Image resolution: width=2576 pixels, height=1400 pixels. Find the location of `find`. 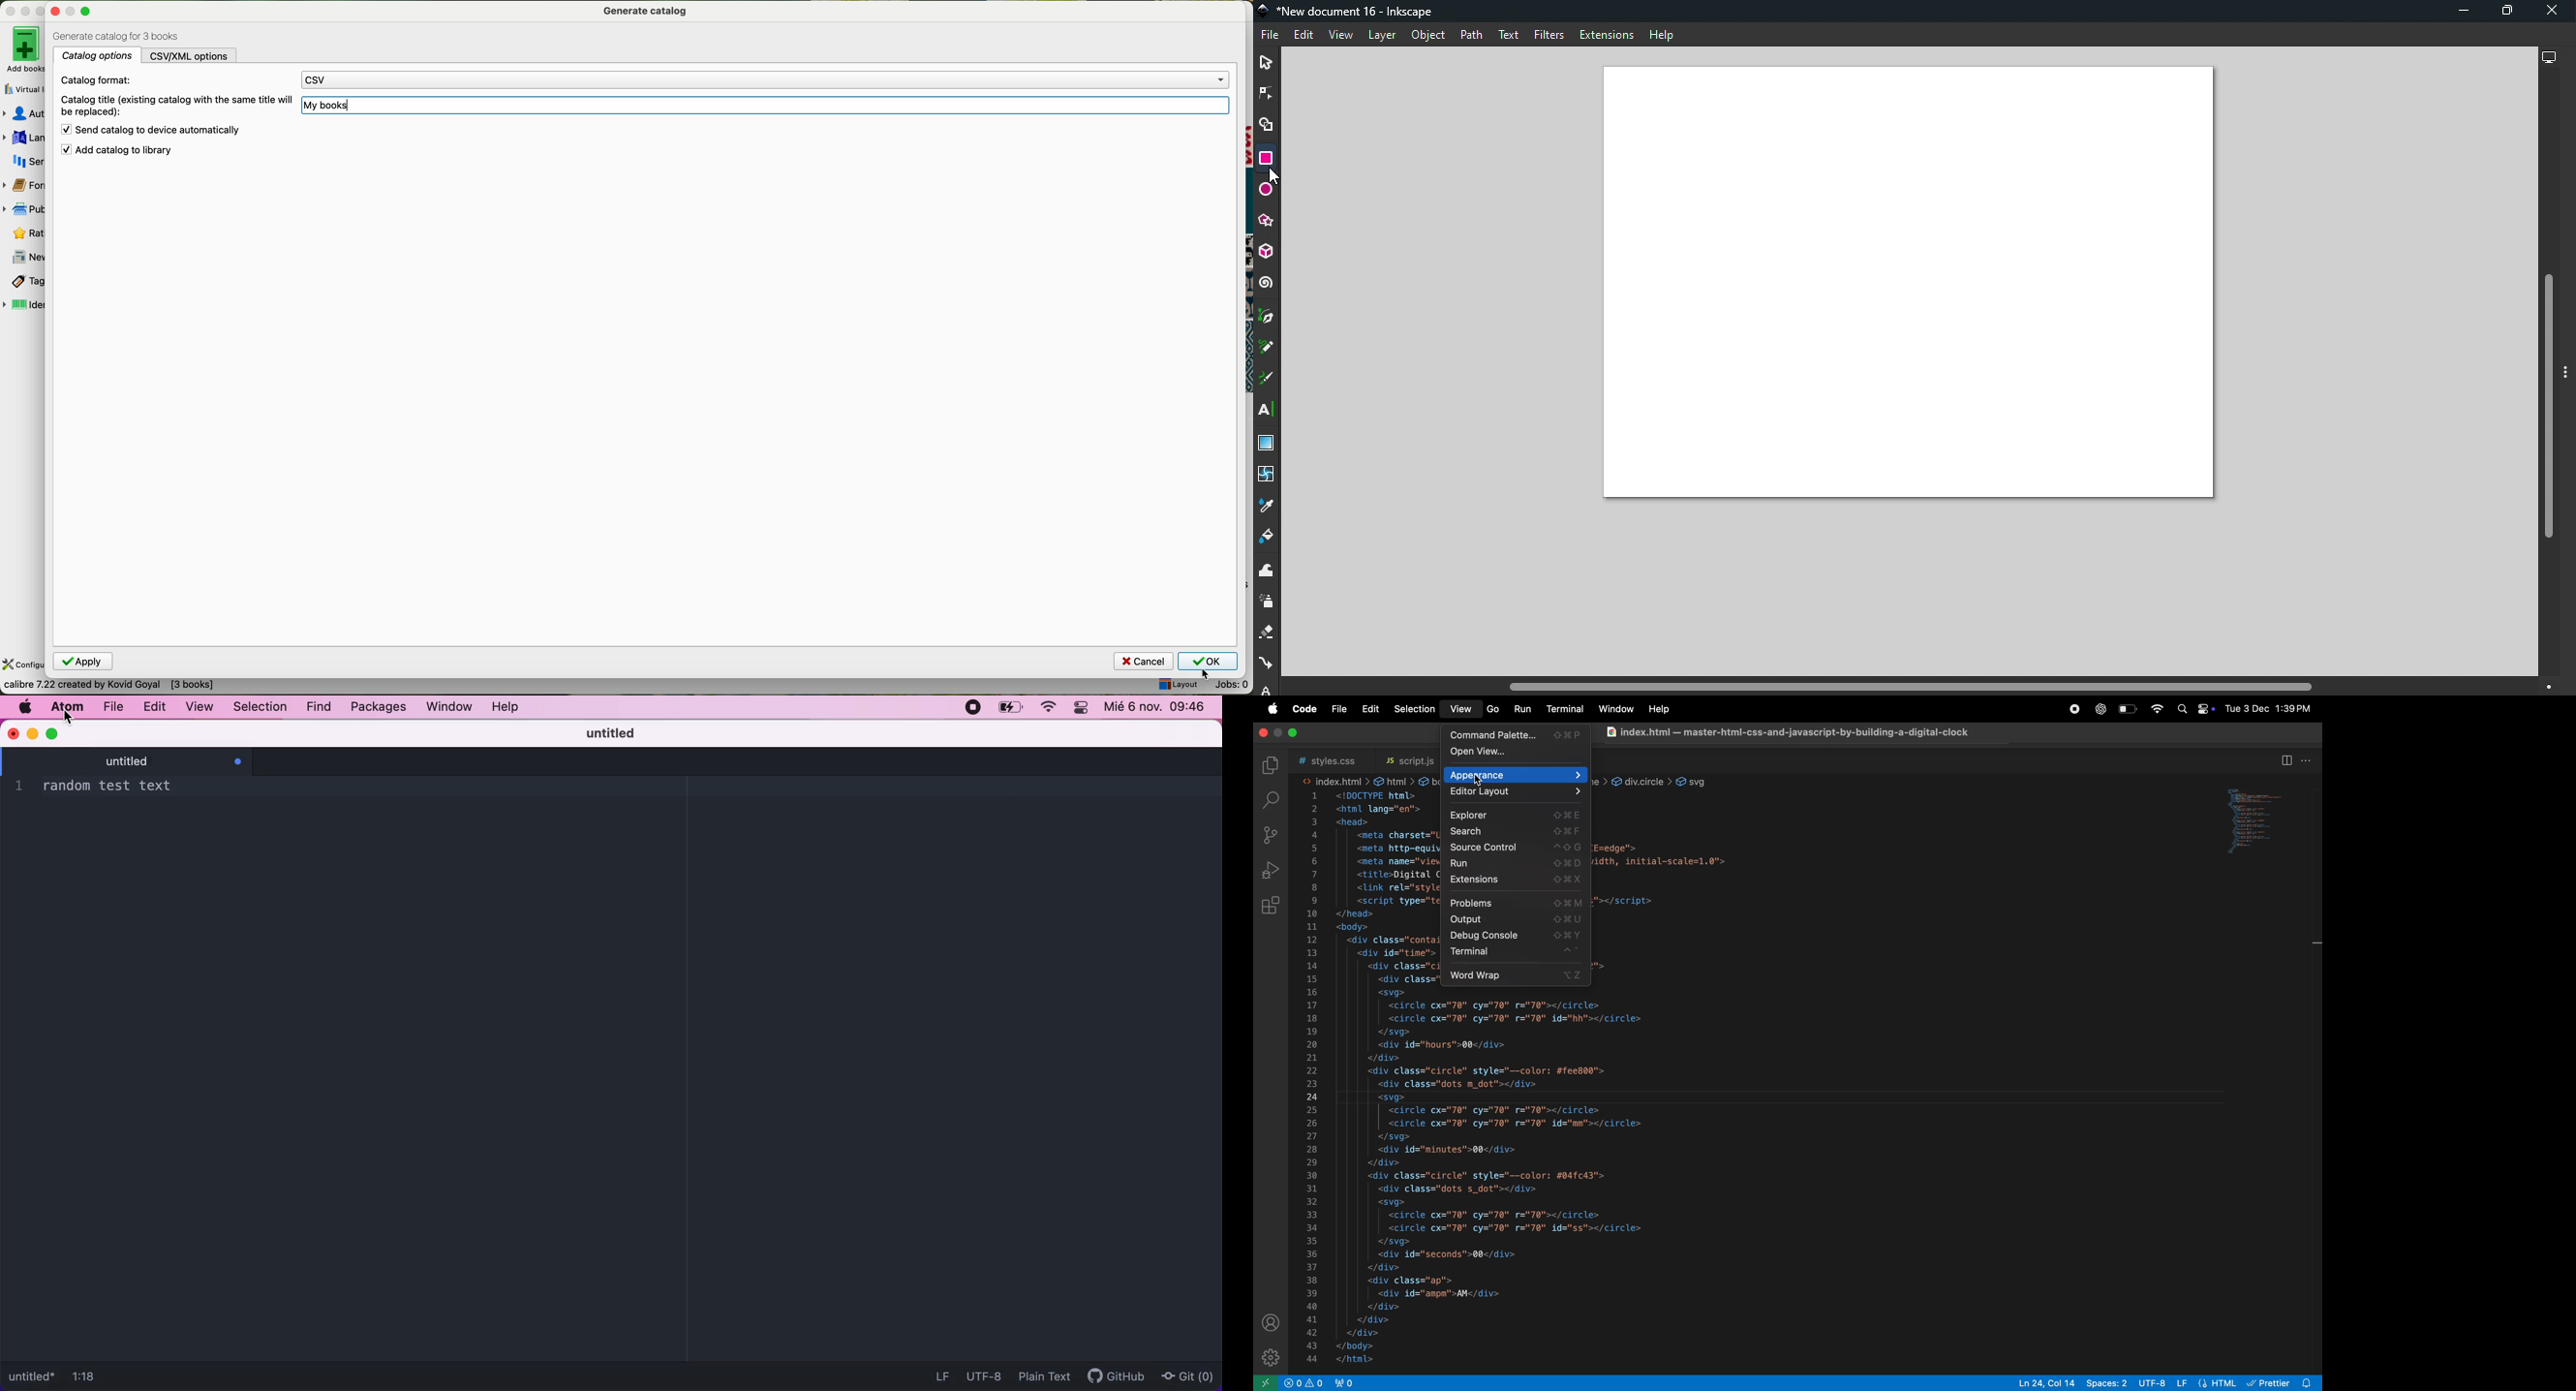

find is located at coordinates (319, 708).